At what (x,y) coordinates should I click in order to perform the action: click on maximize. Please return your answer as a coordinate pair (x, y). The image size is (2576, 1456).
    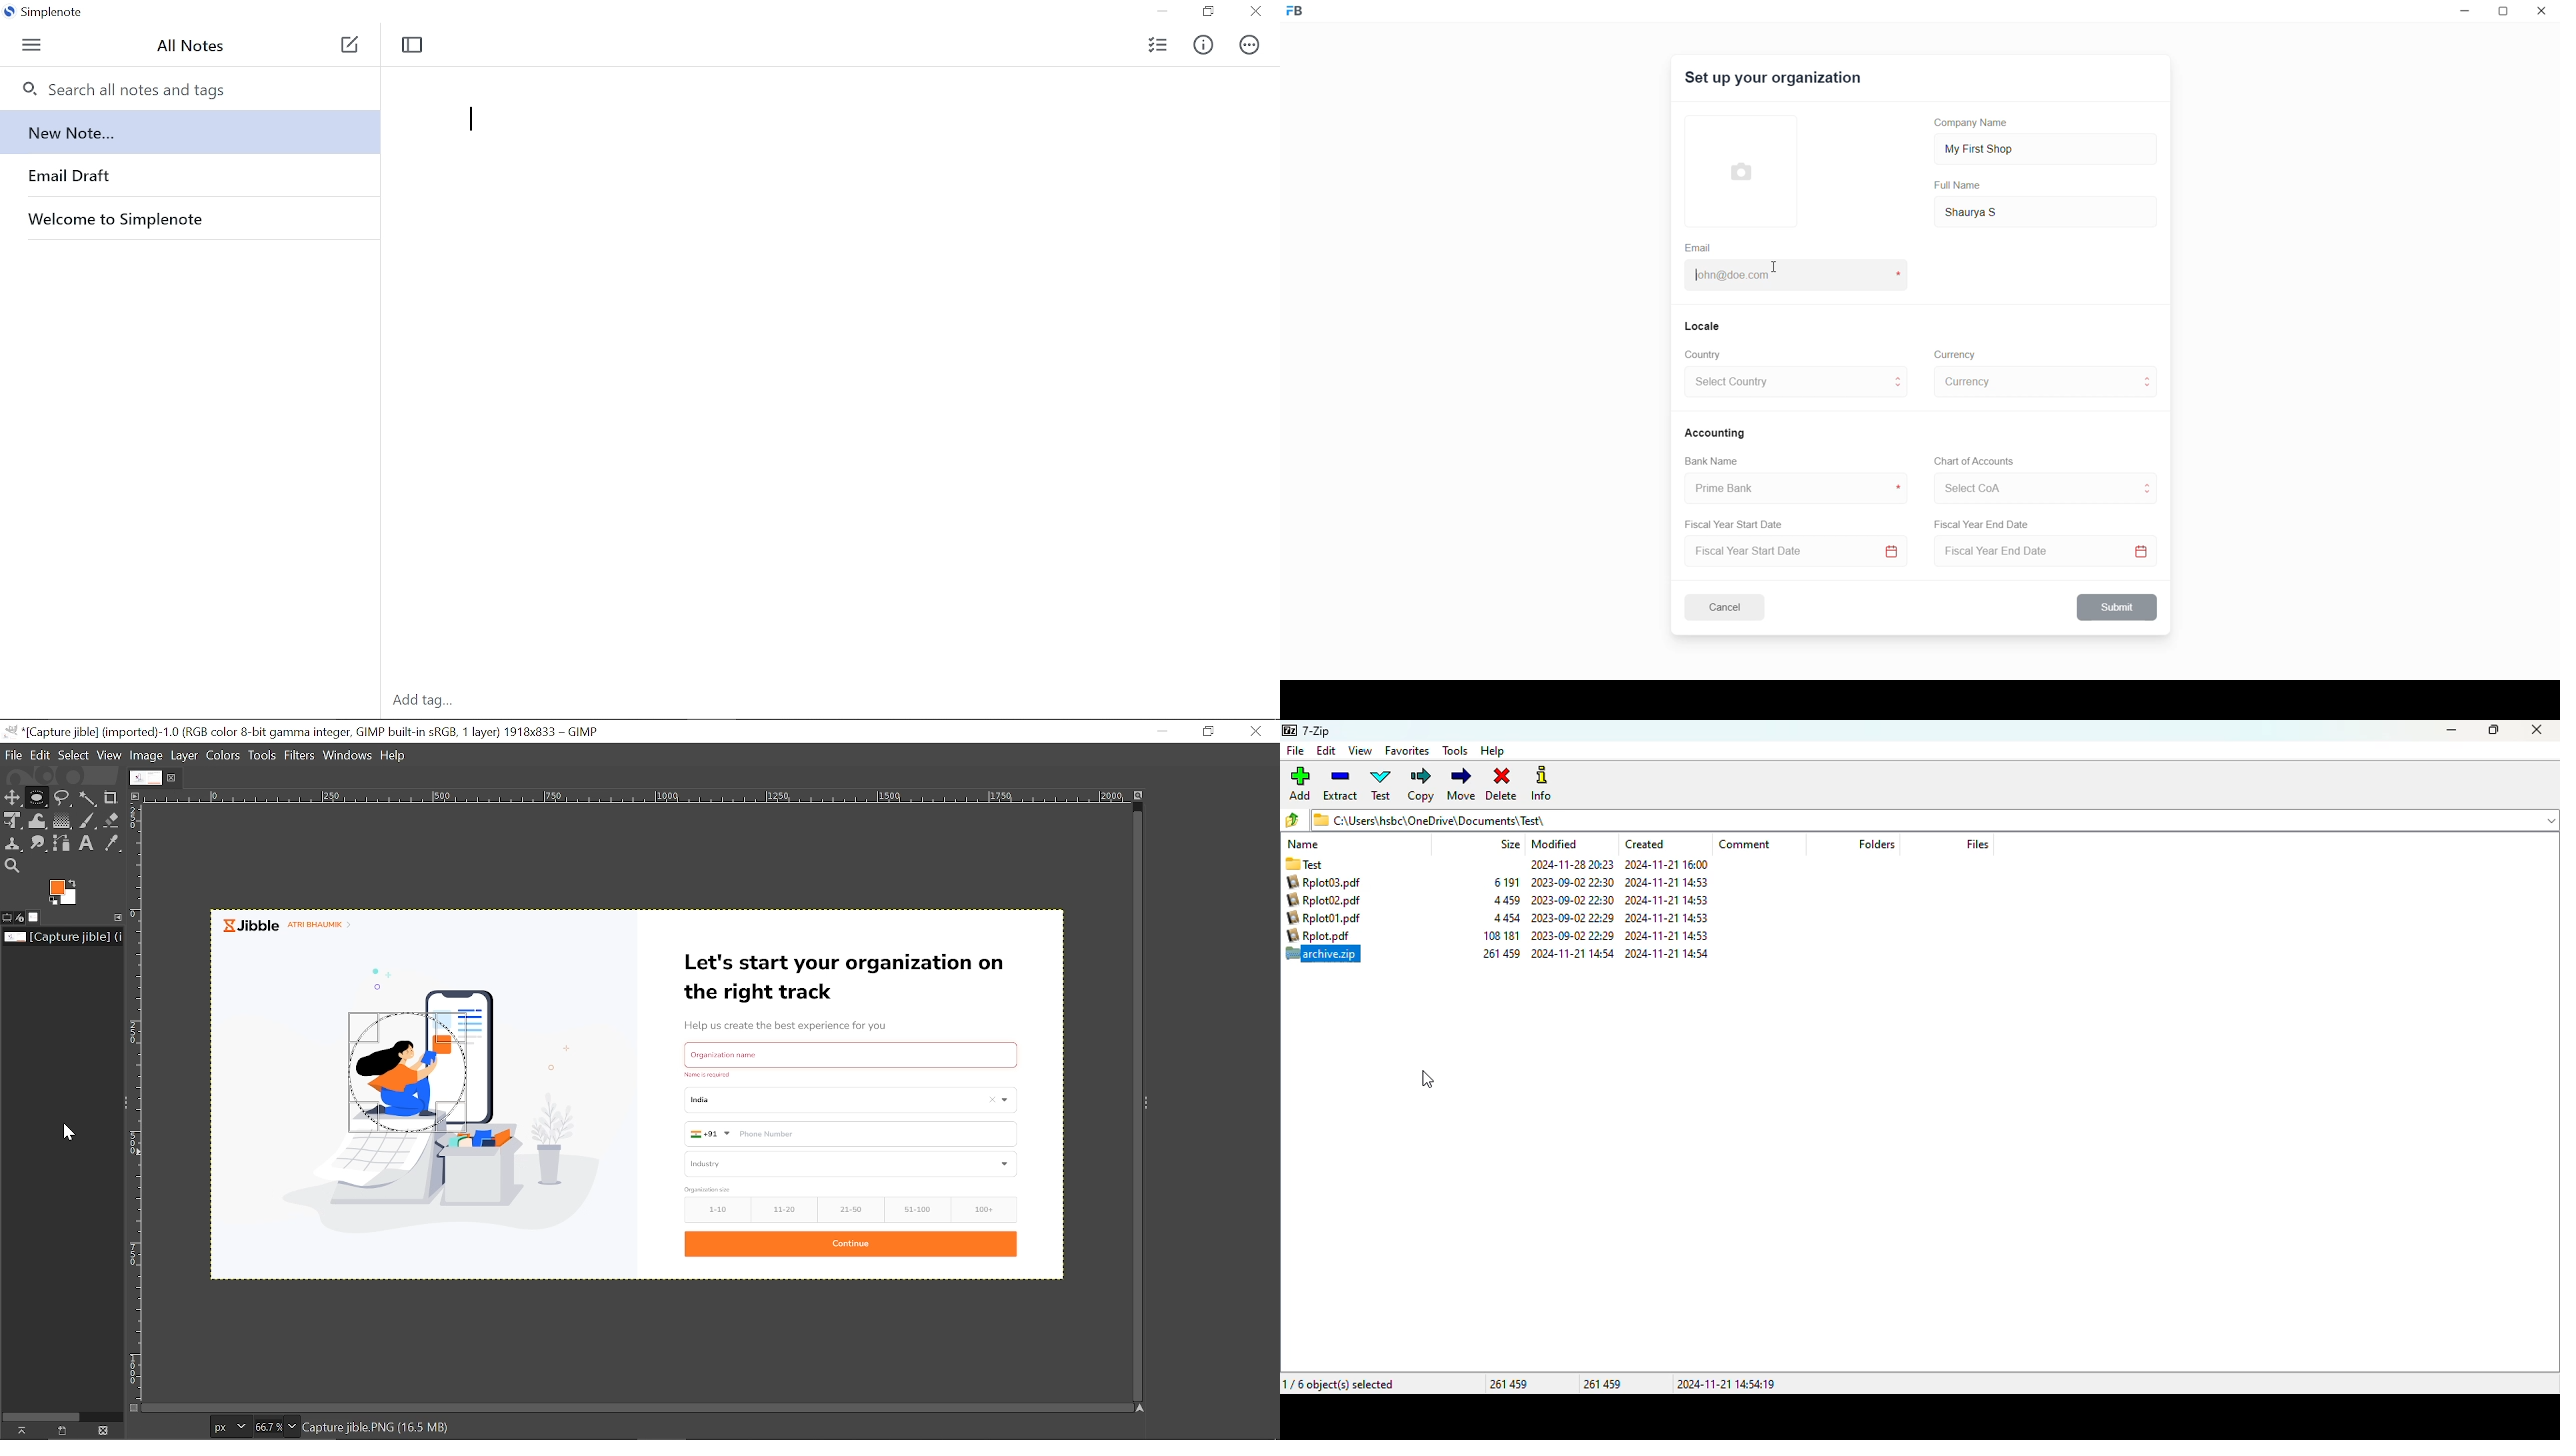
    Looking at the image, I should click on (2493, 730).